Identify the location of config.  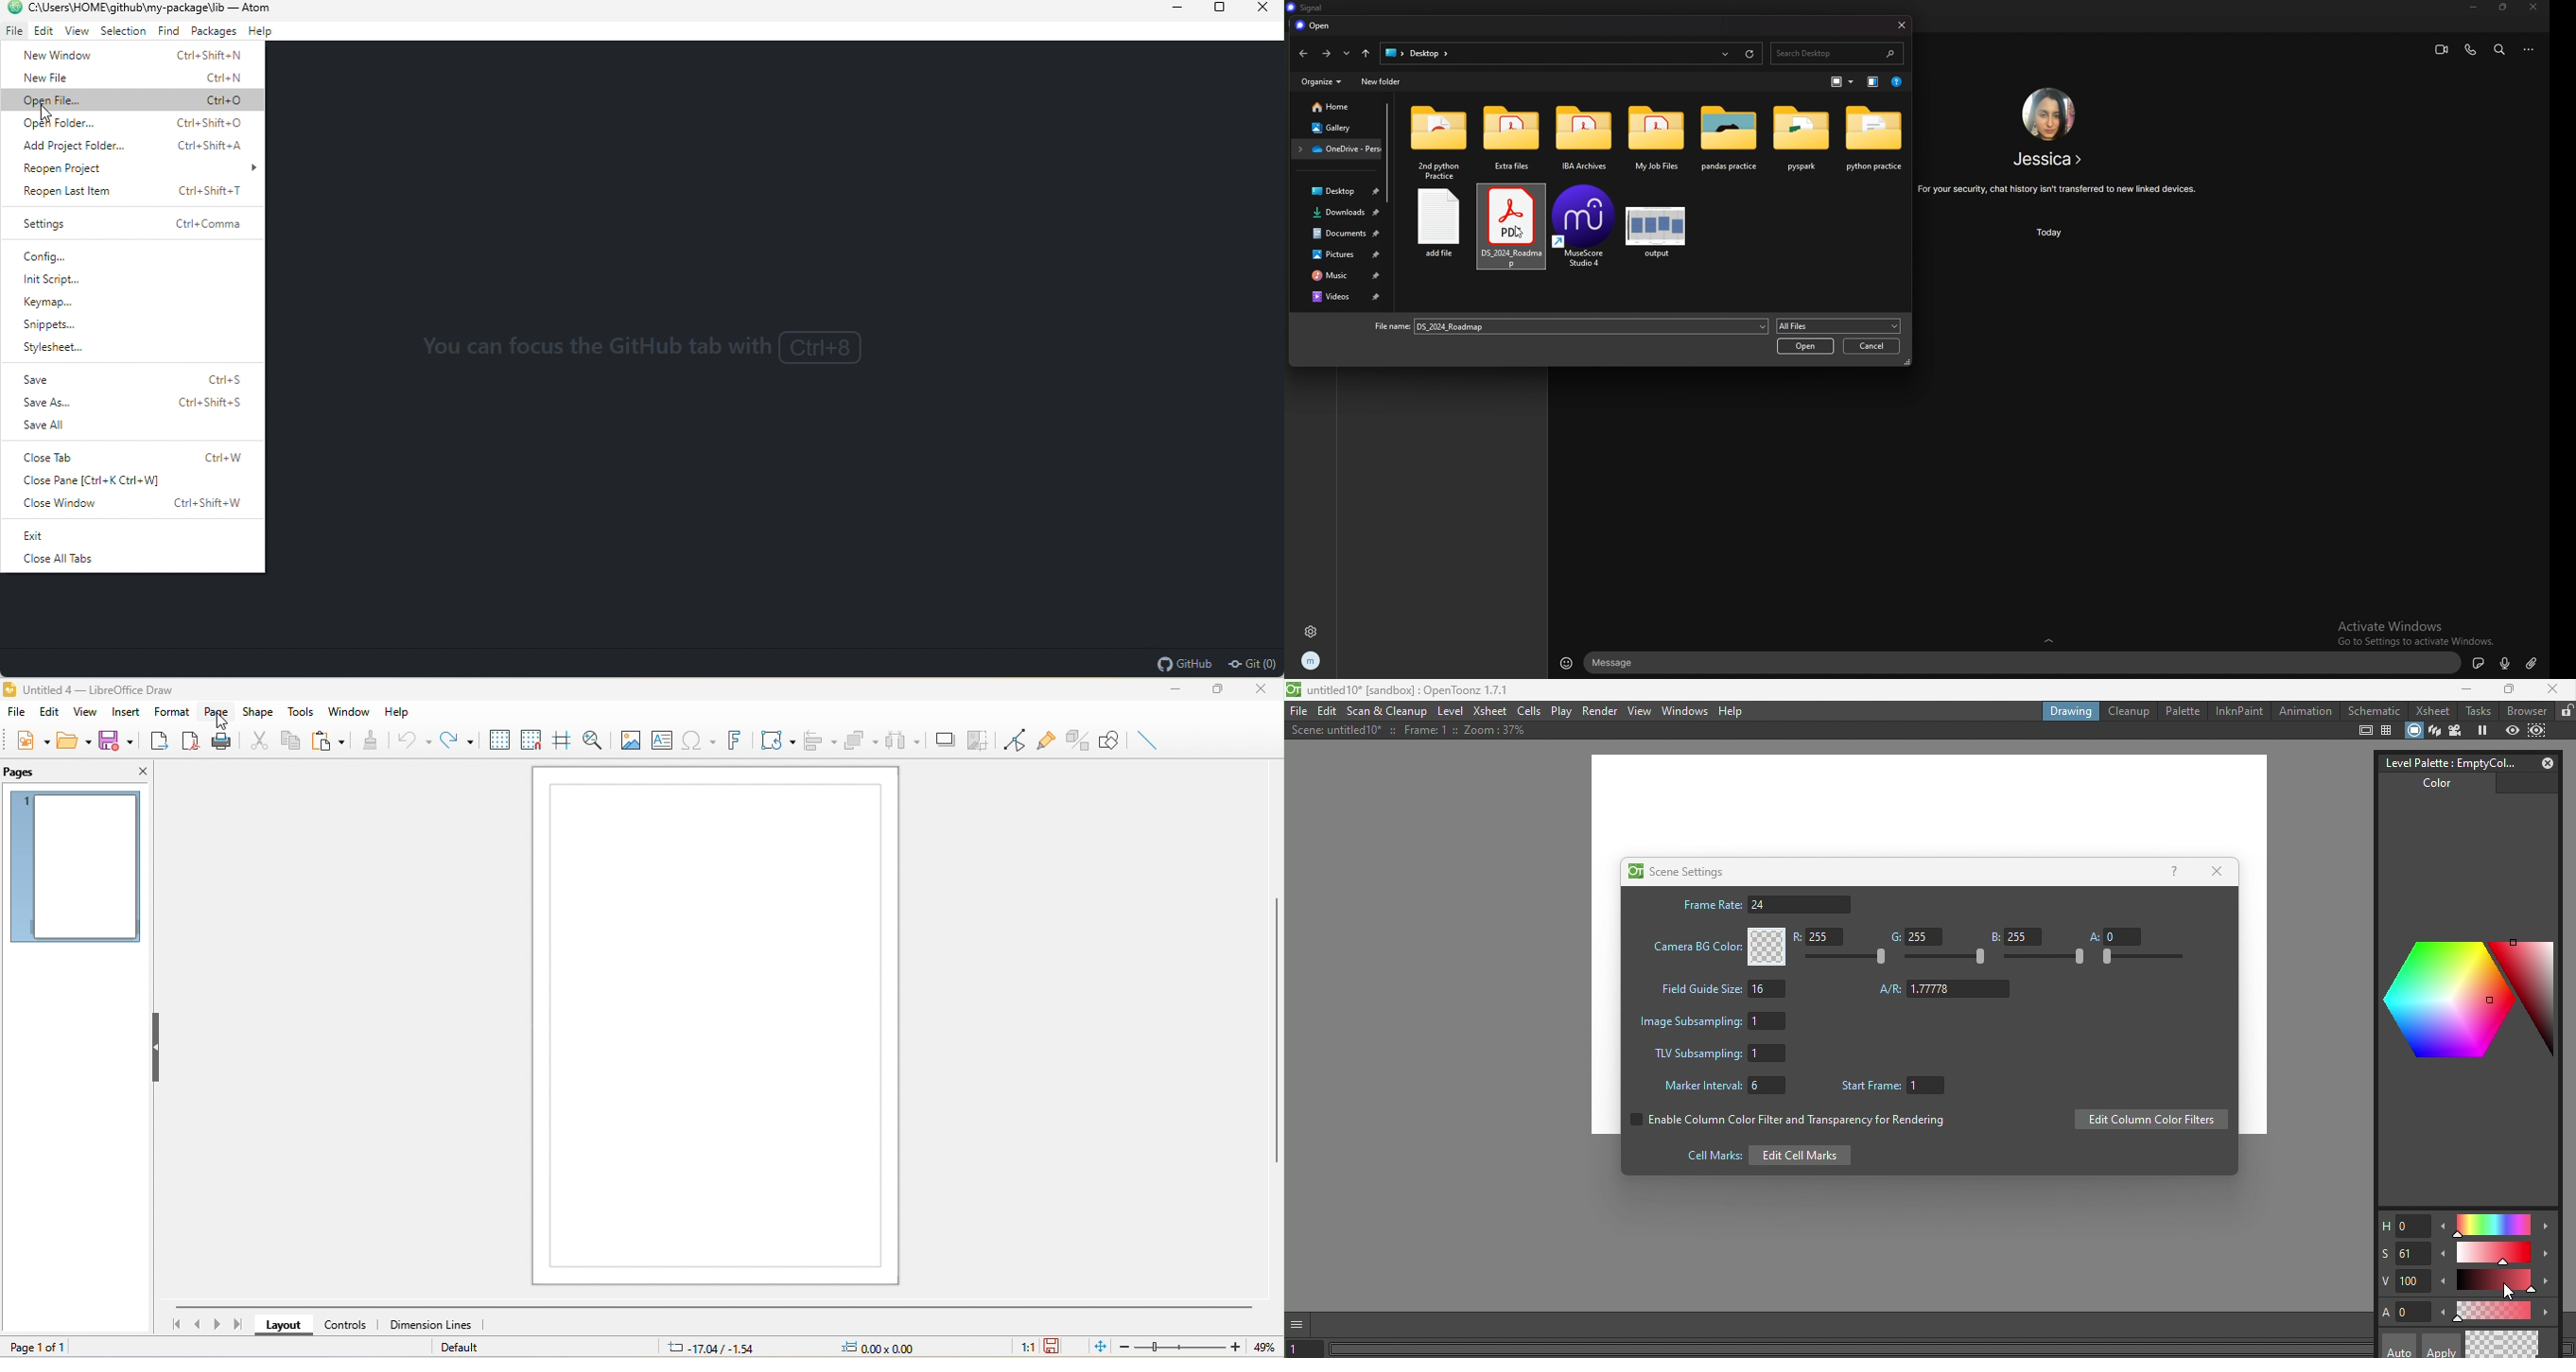
(76, 257).